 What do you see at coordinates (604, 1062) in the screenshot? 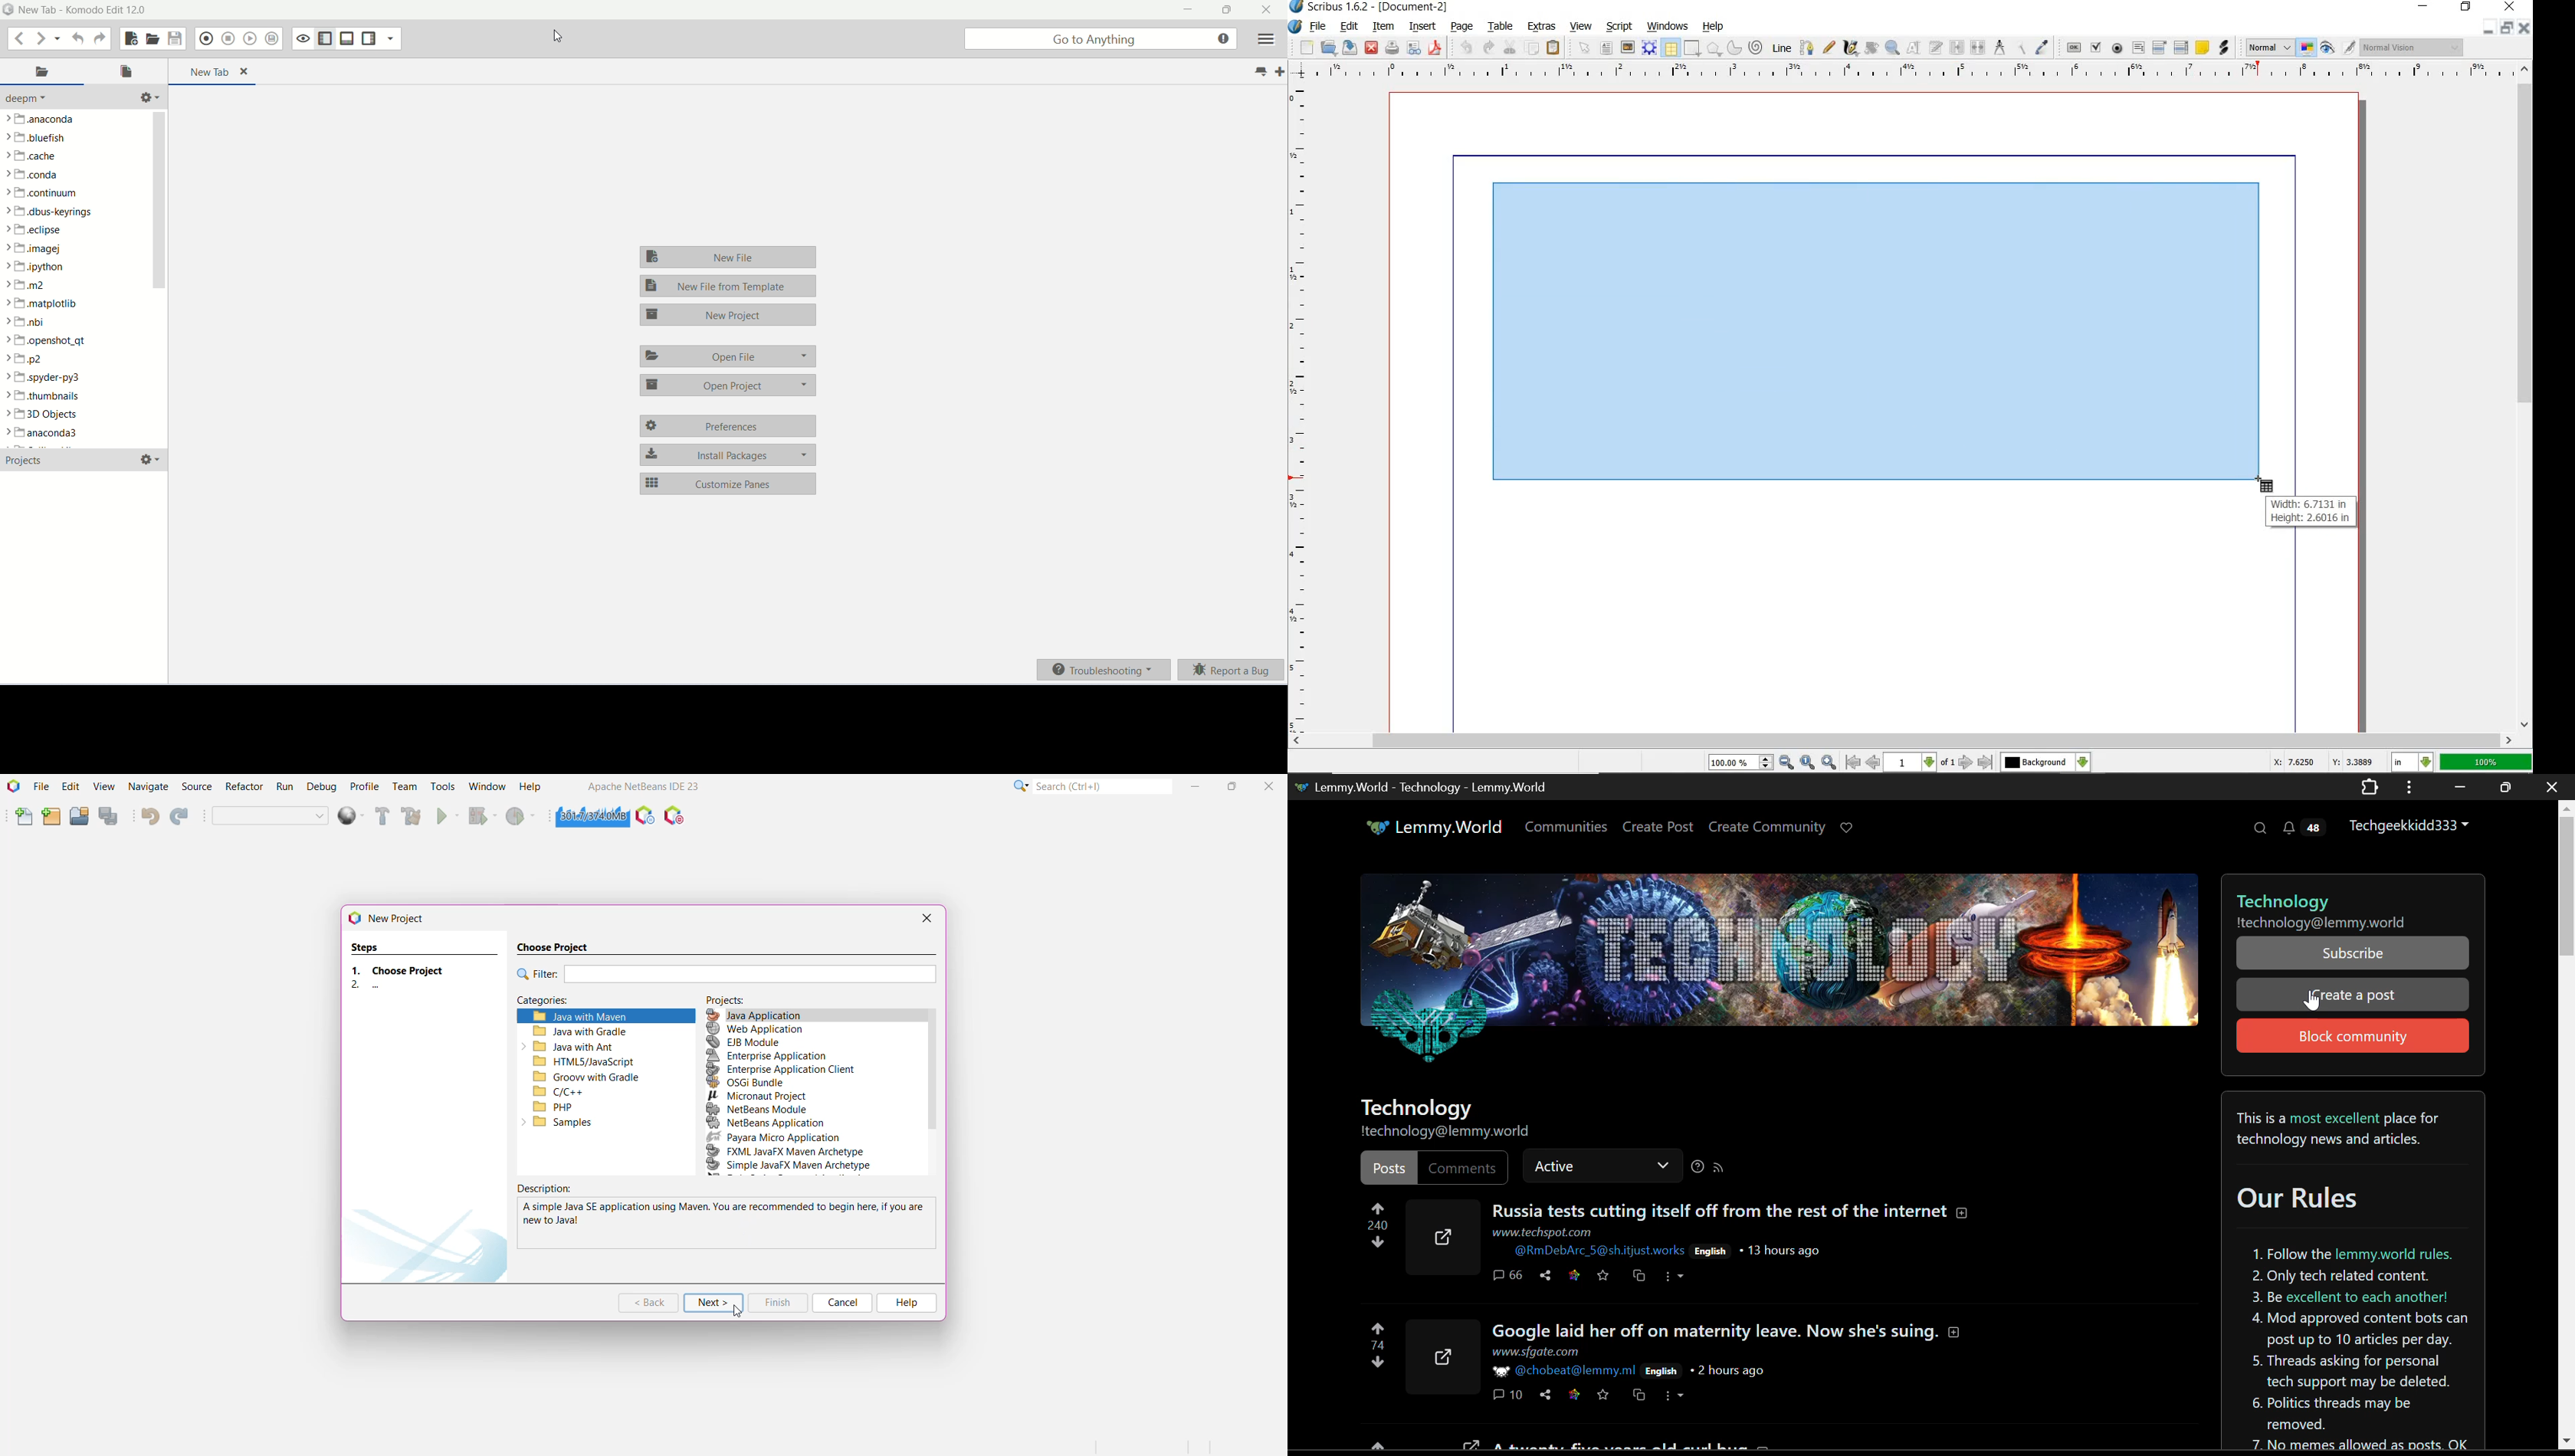
I see `HTML5/JavaScript` at bounding box center [604, 1062].